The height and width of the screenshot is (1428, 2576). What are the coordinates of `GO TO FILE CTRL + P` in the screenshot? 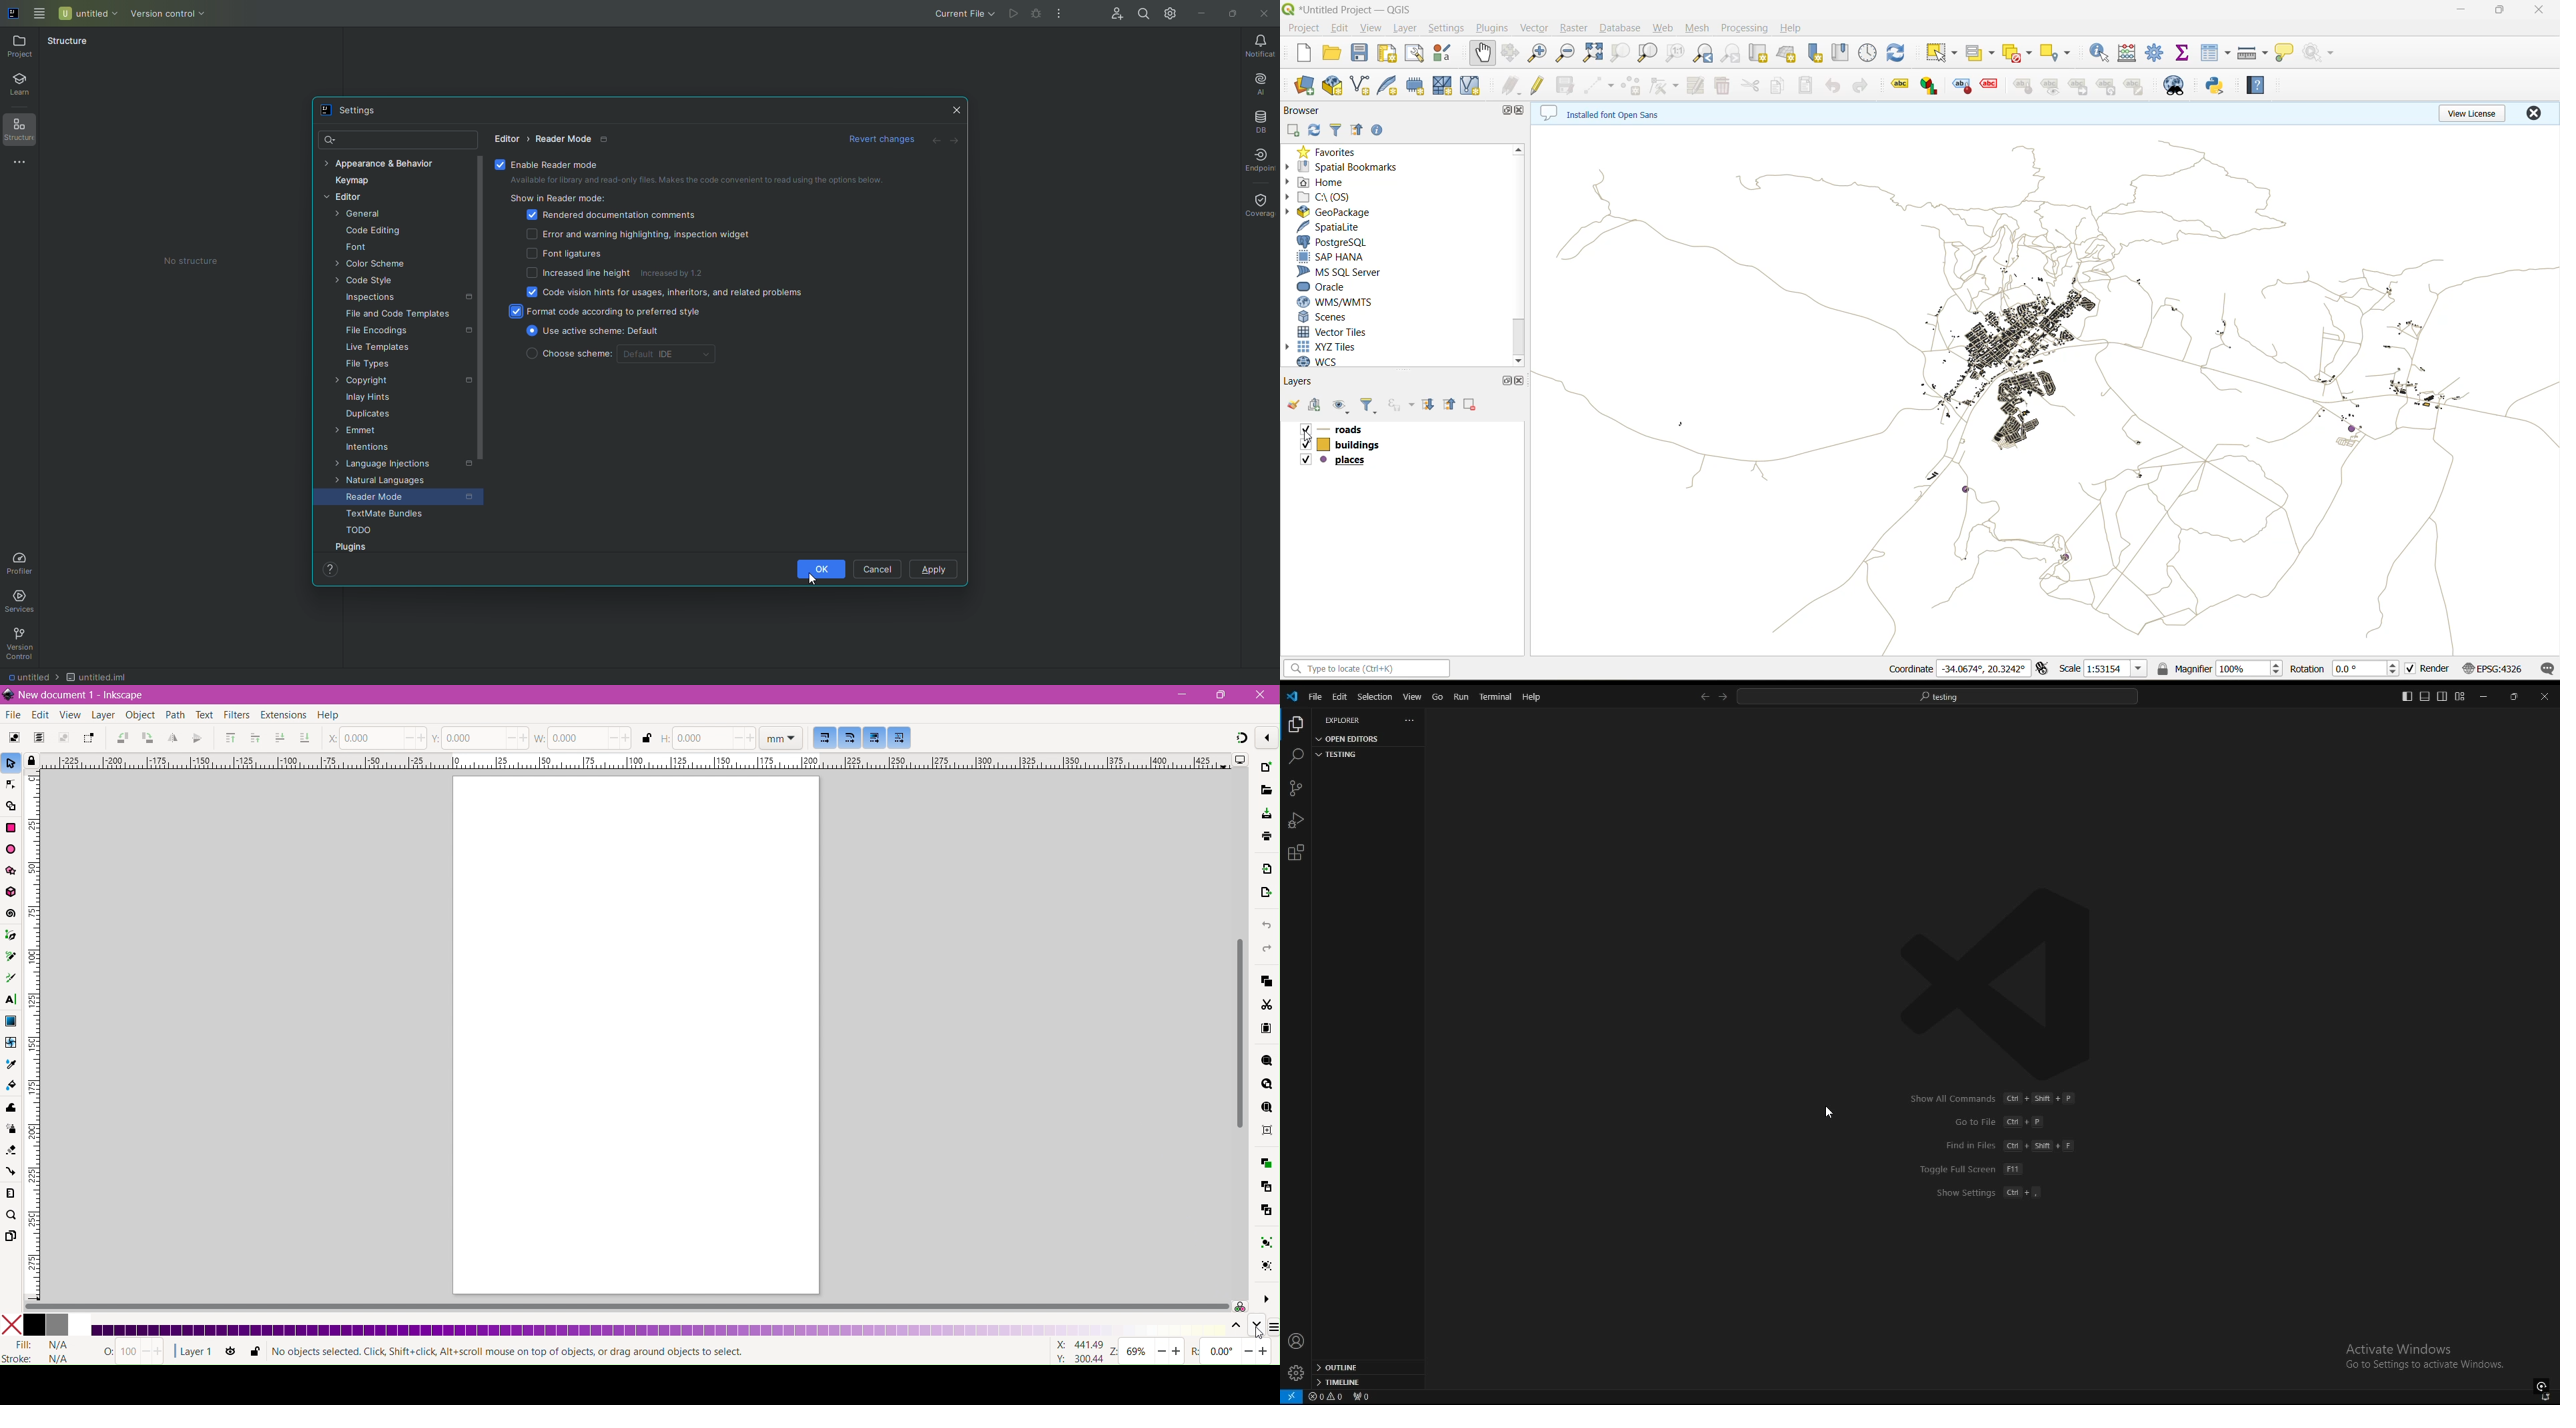 It's located at (1978, 1121).